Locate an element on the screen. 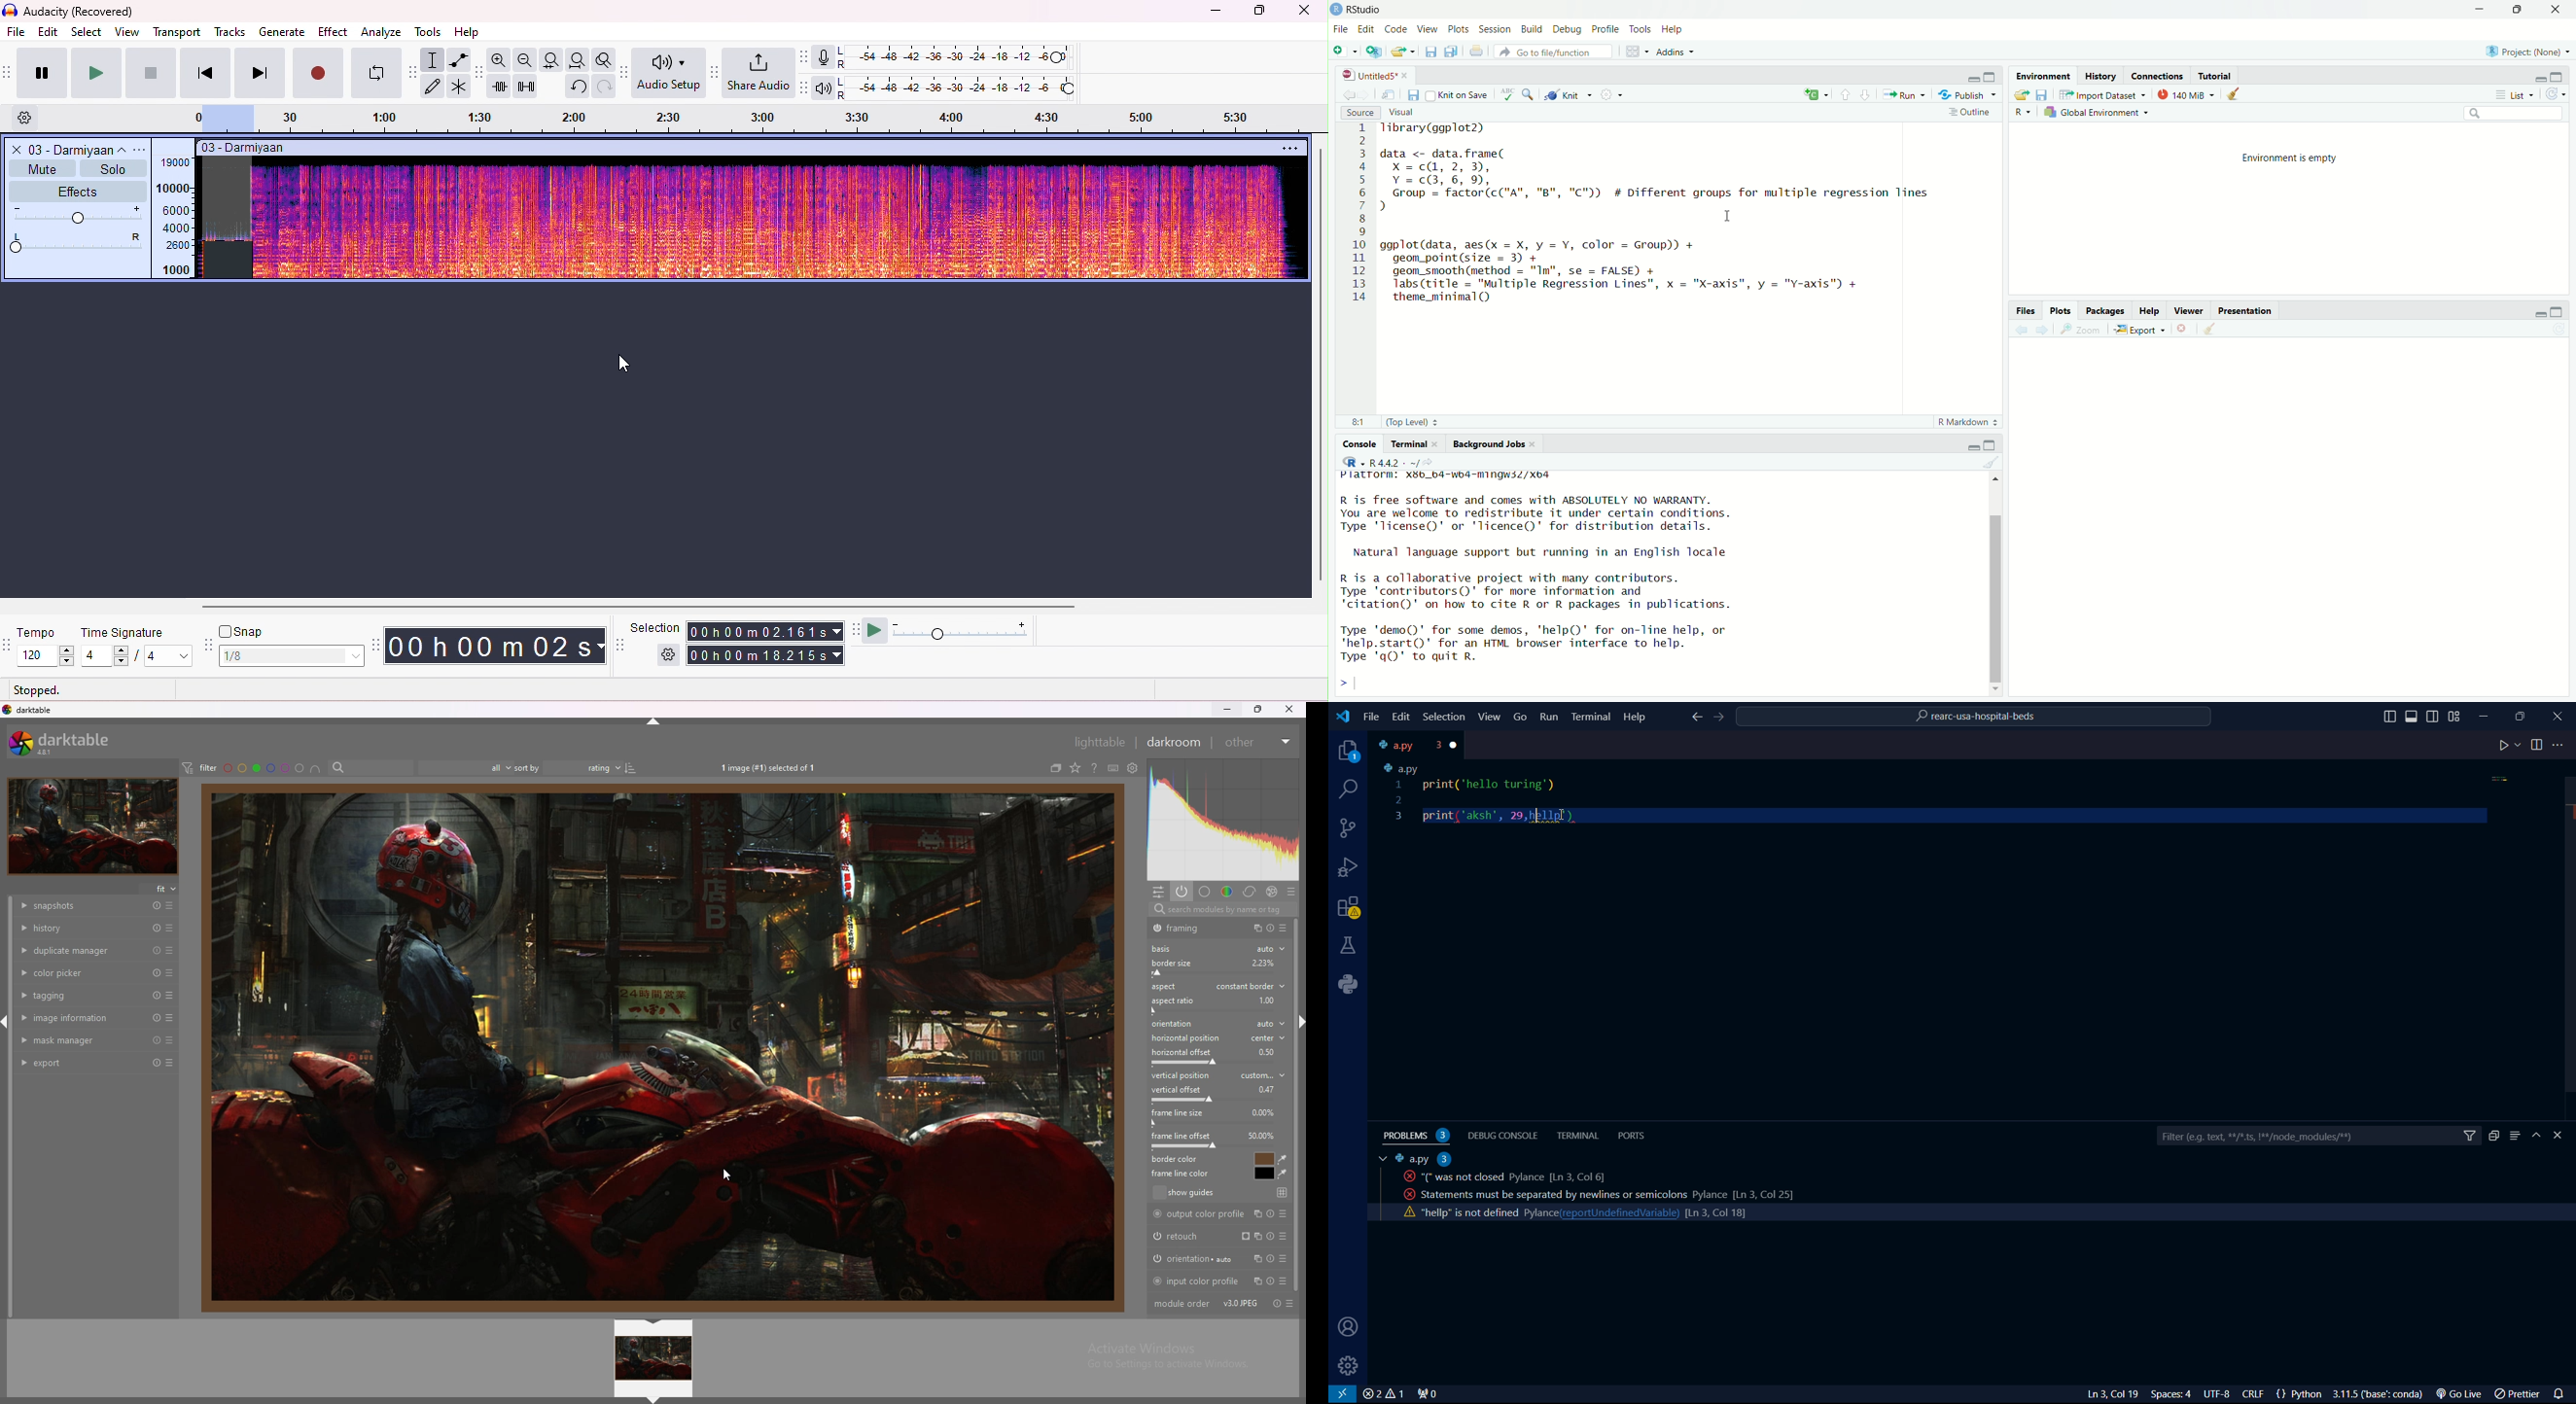  hide panel is located at coordinates (657, 721).